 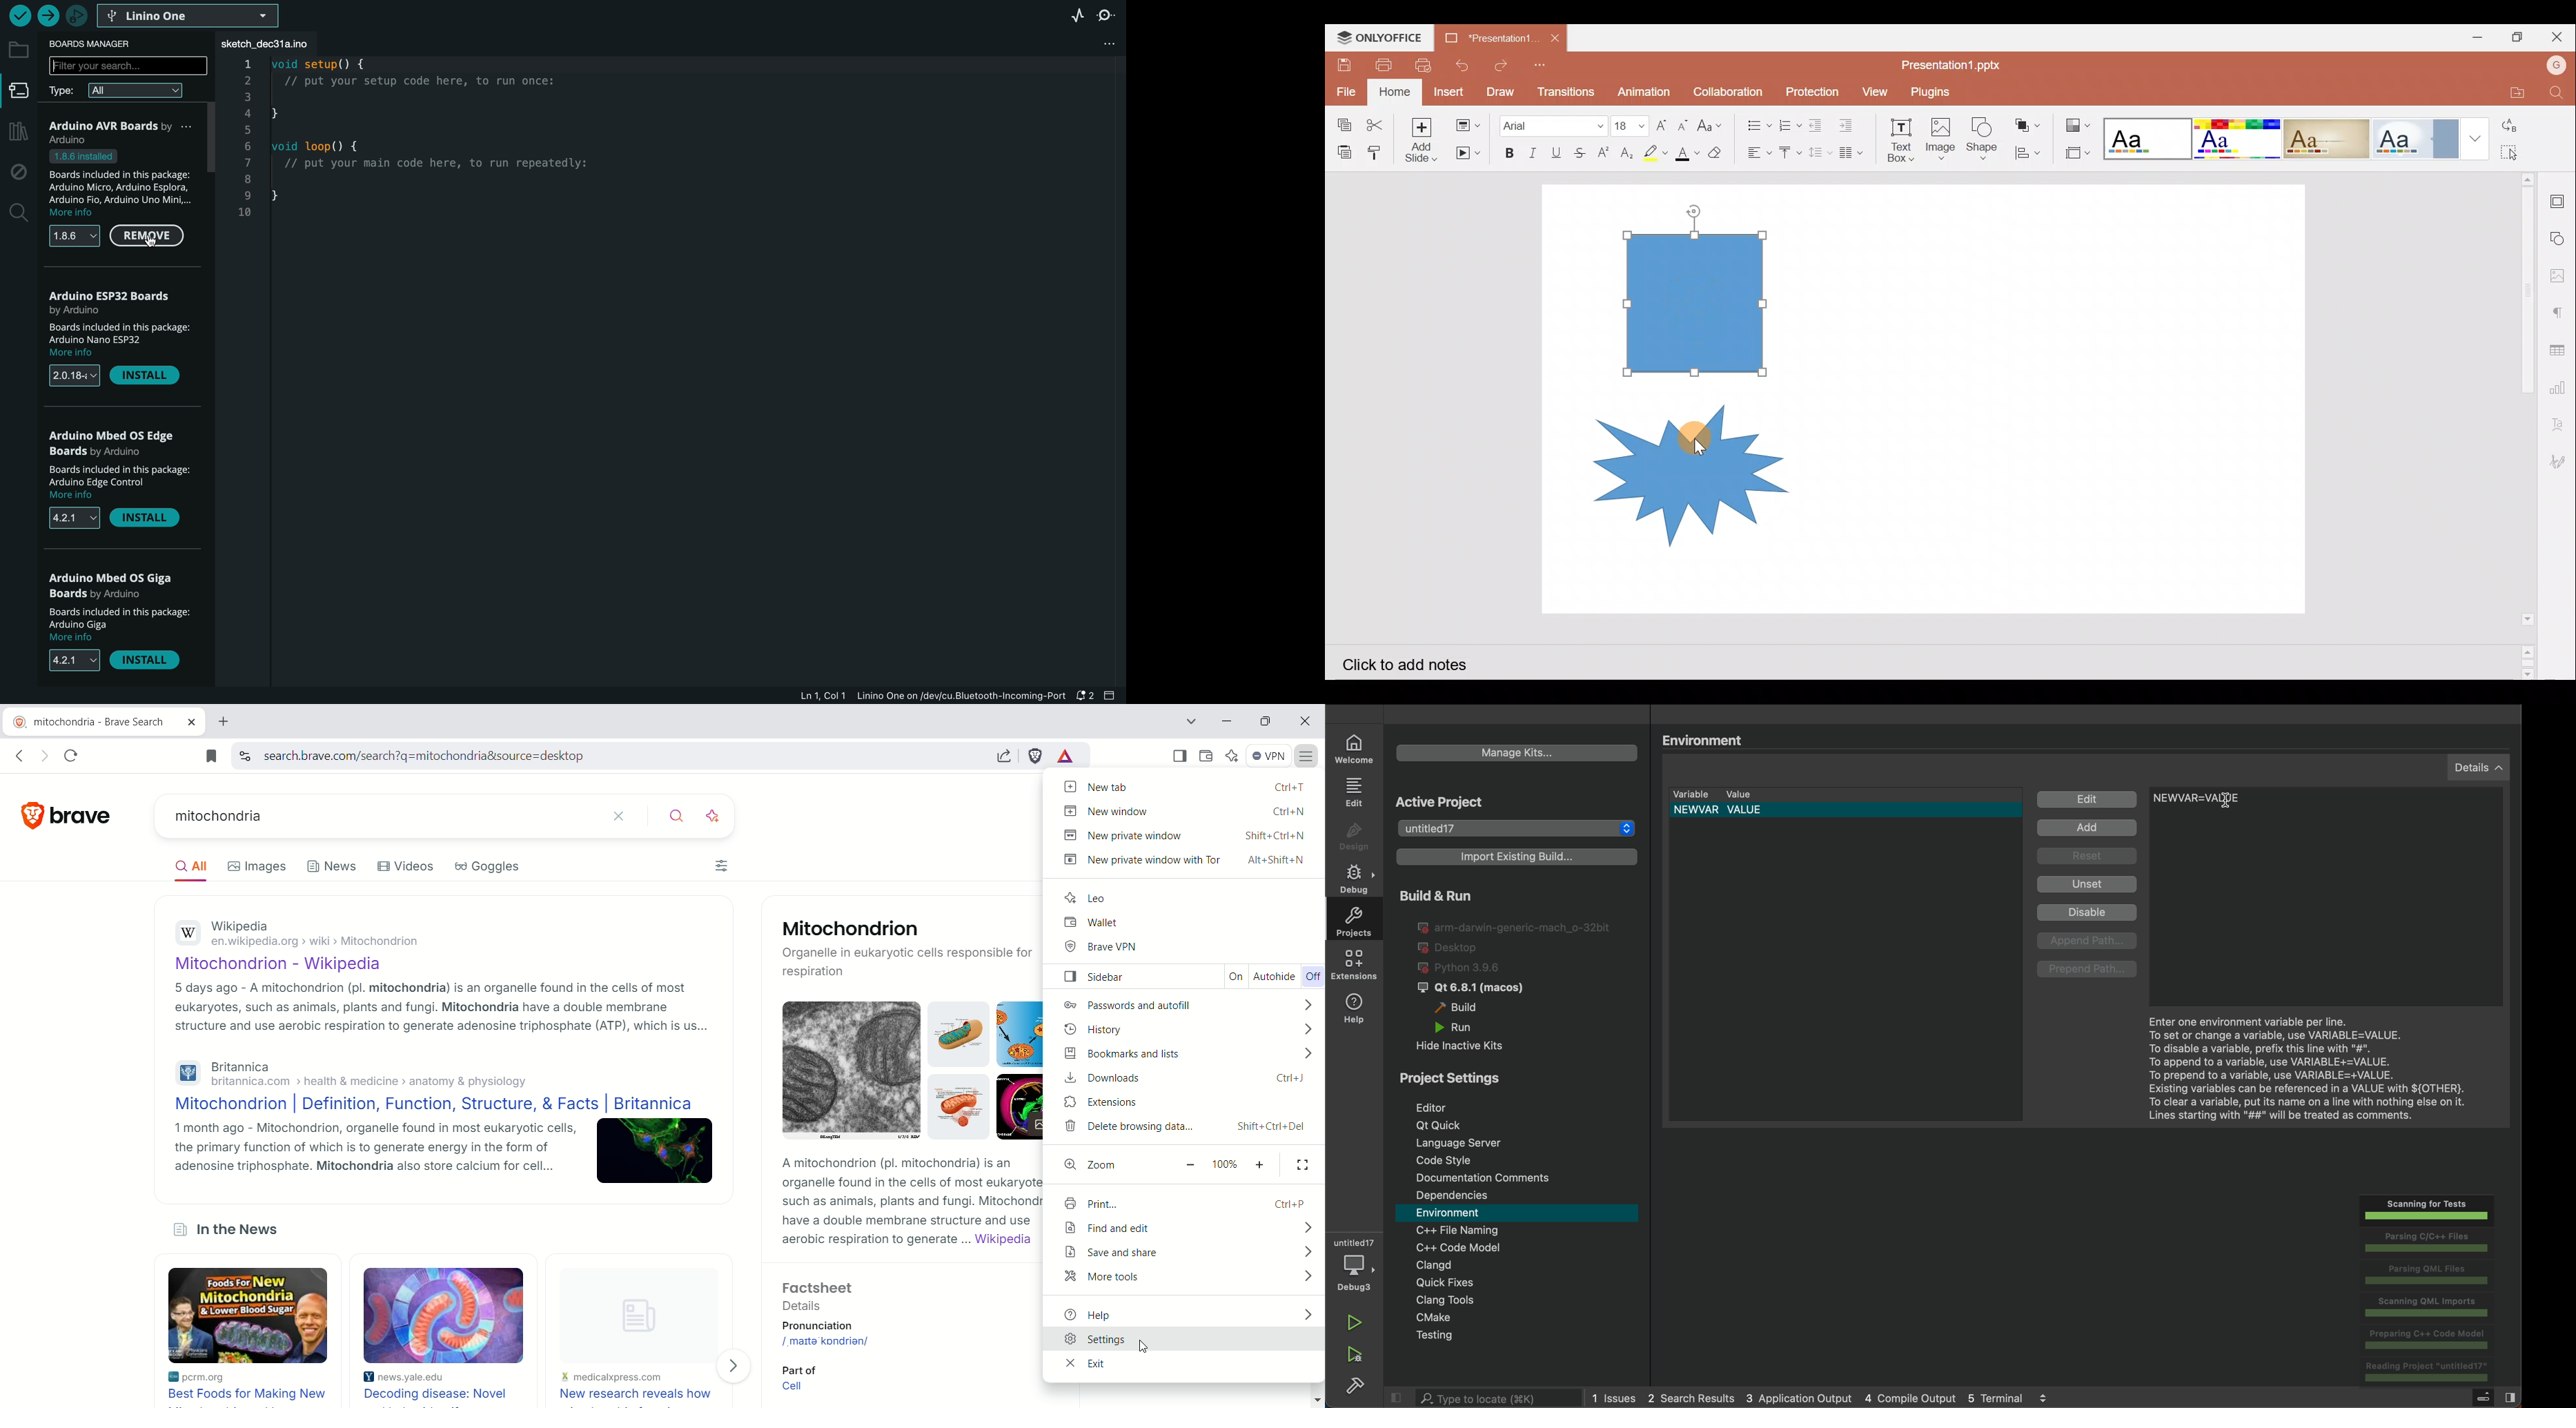 I want to click on Plugins, so click(x=1939, y=89).